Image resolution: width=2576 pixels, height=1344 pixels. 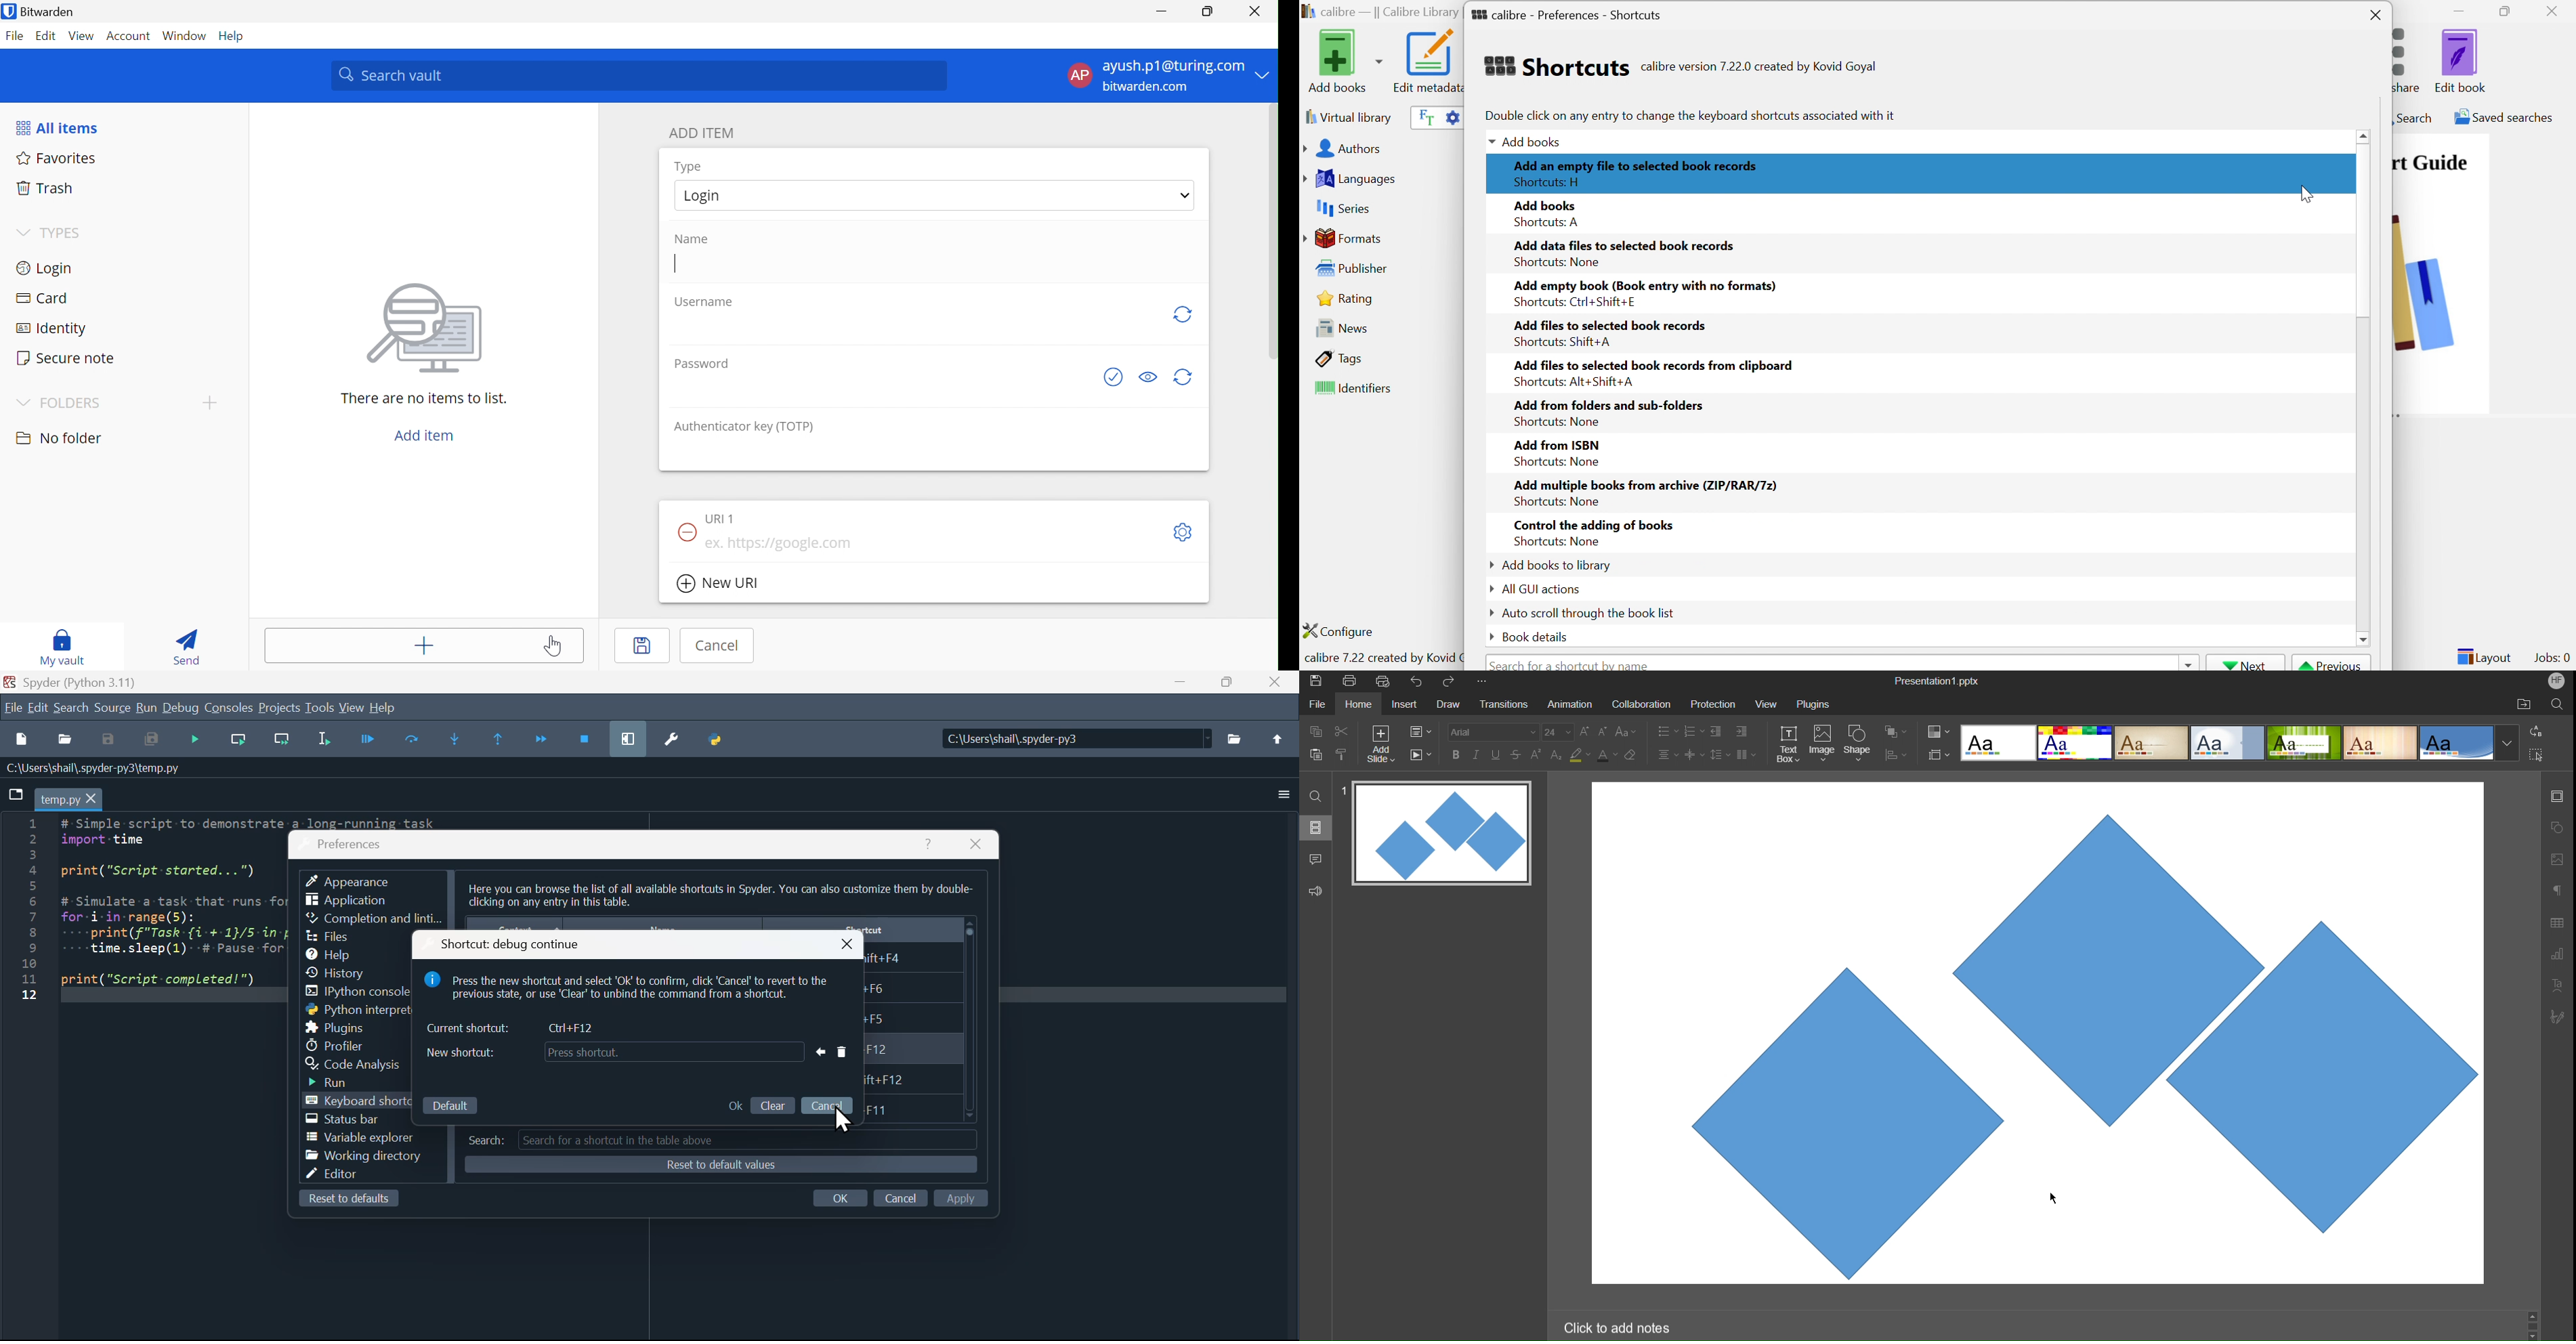 I want to click on Application, so click(x=348, y=901).